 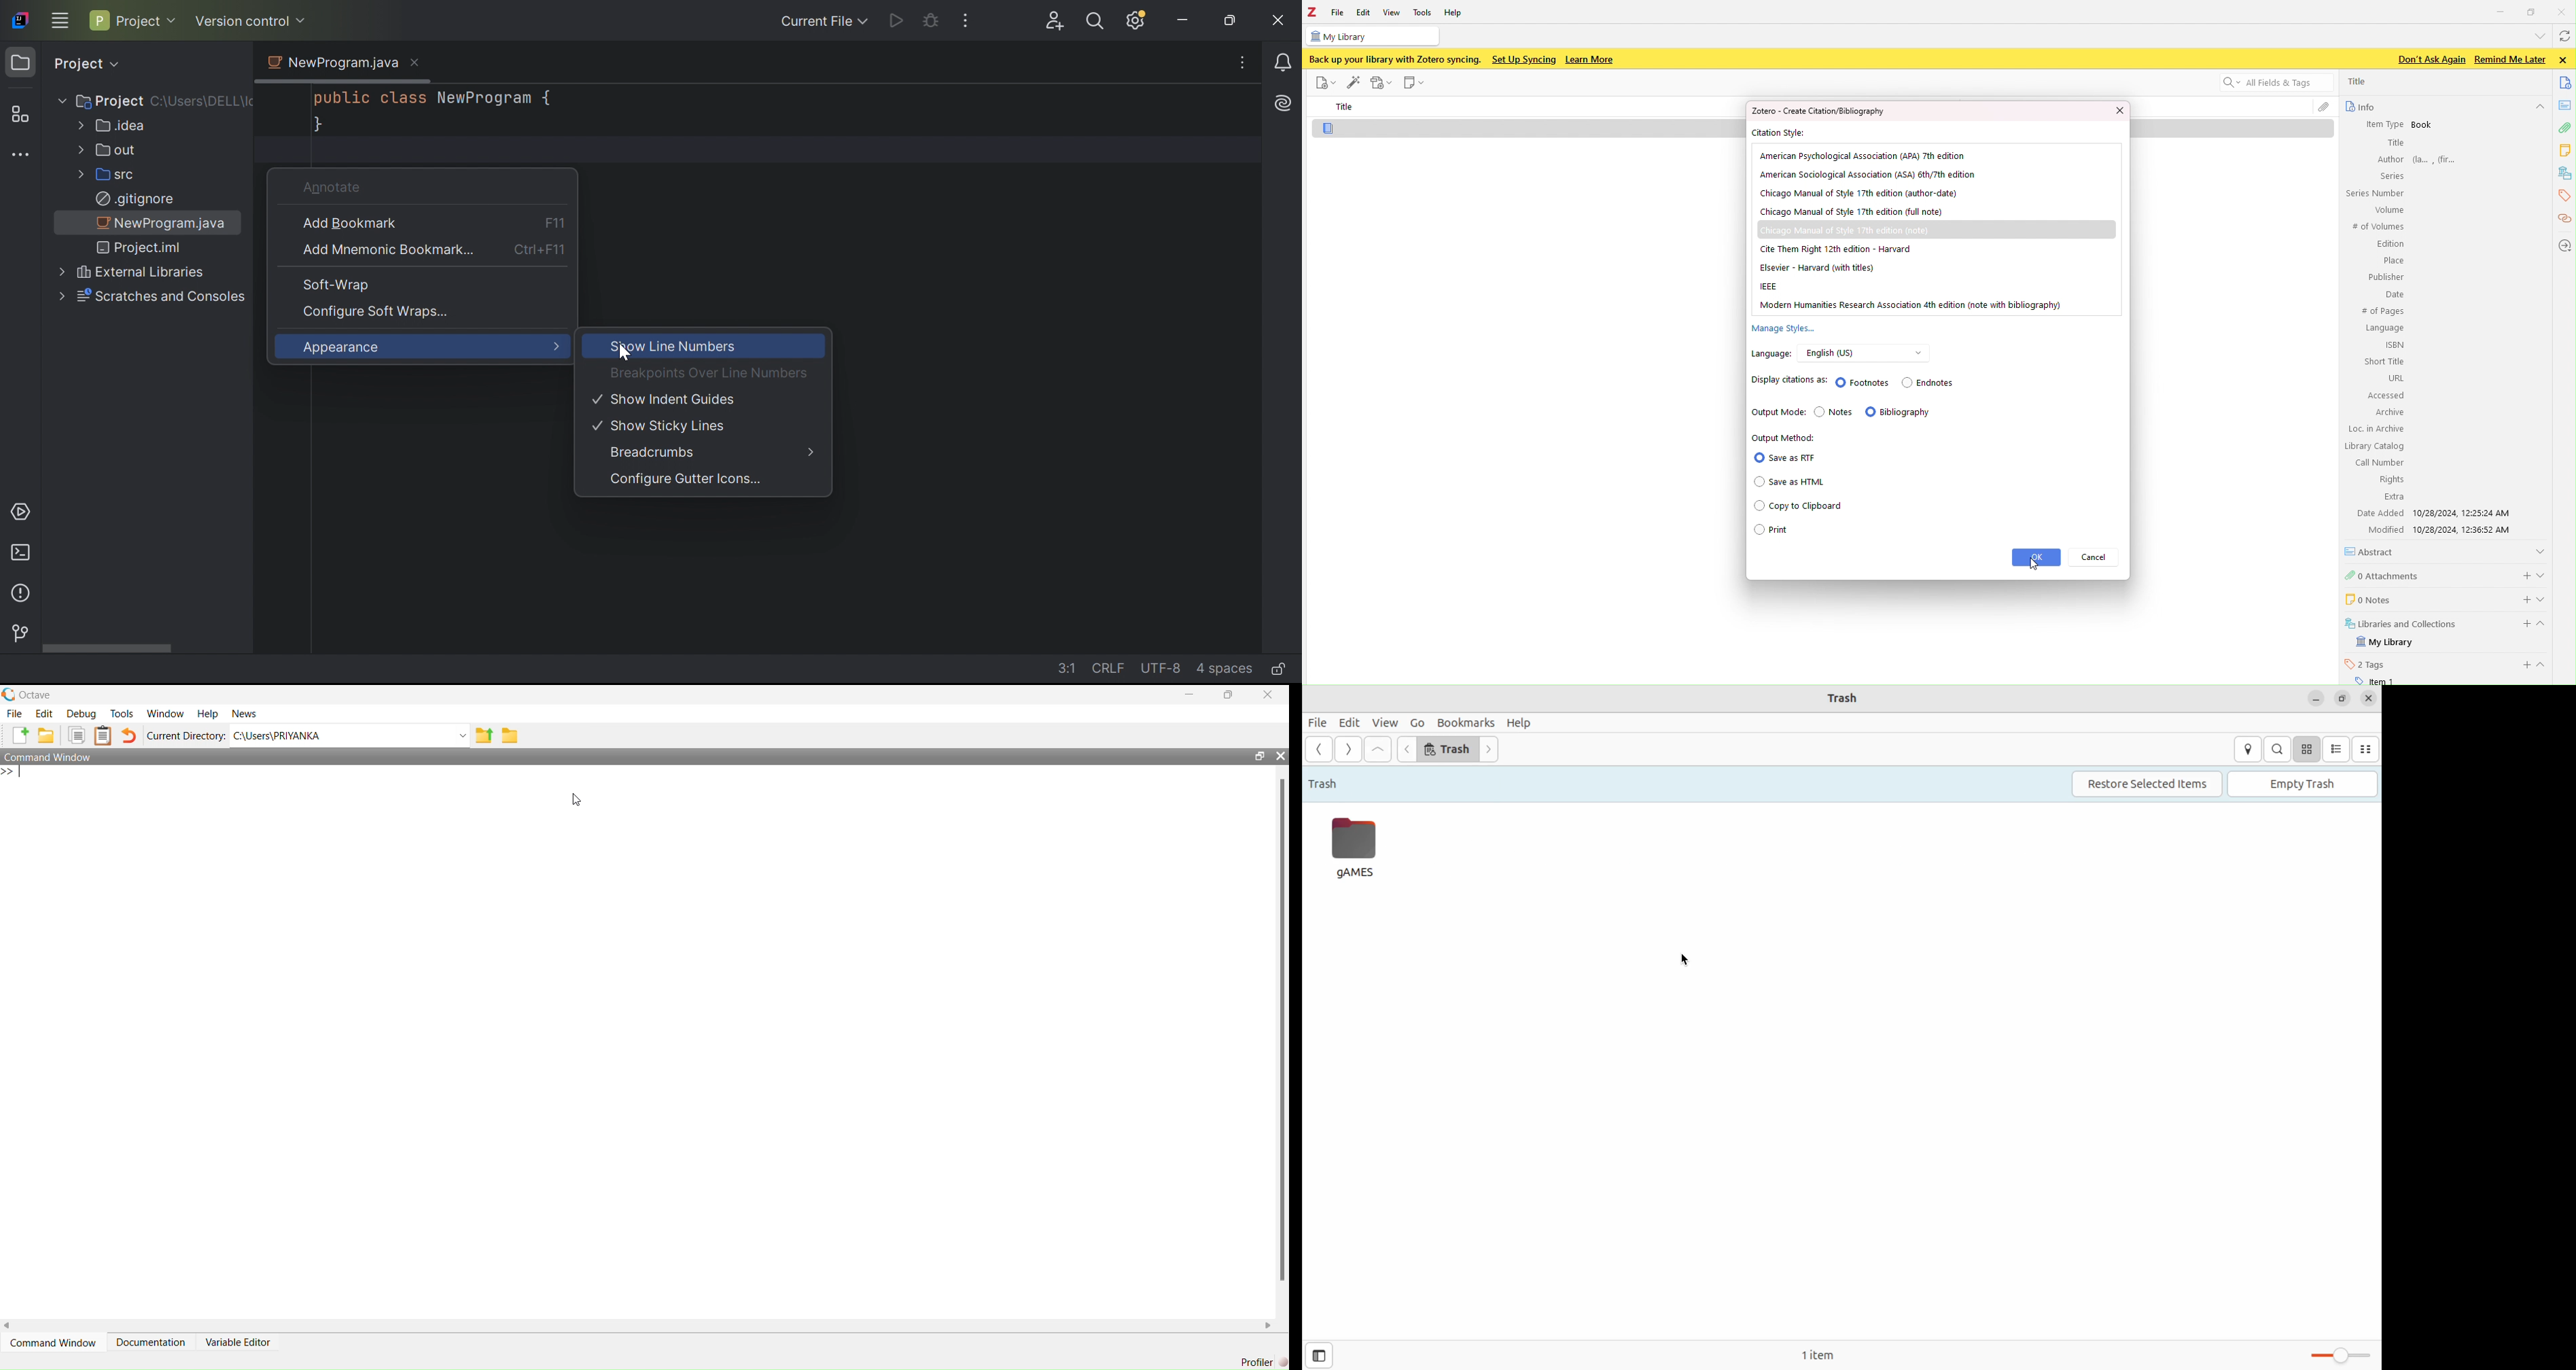 I want to click on Soft-Wrap, so click(x=333, y=285).